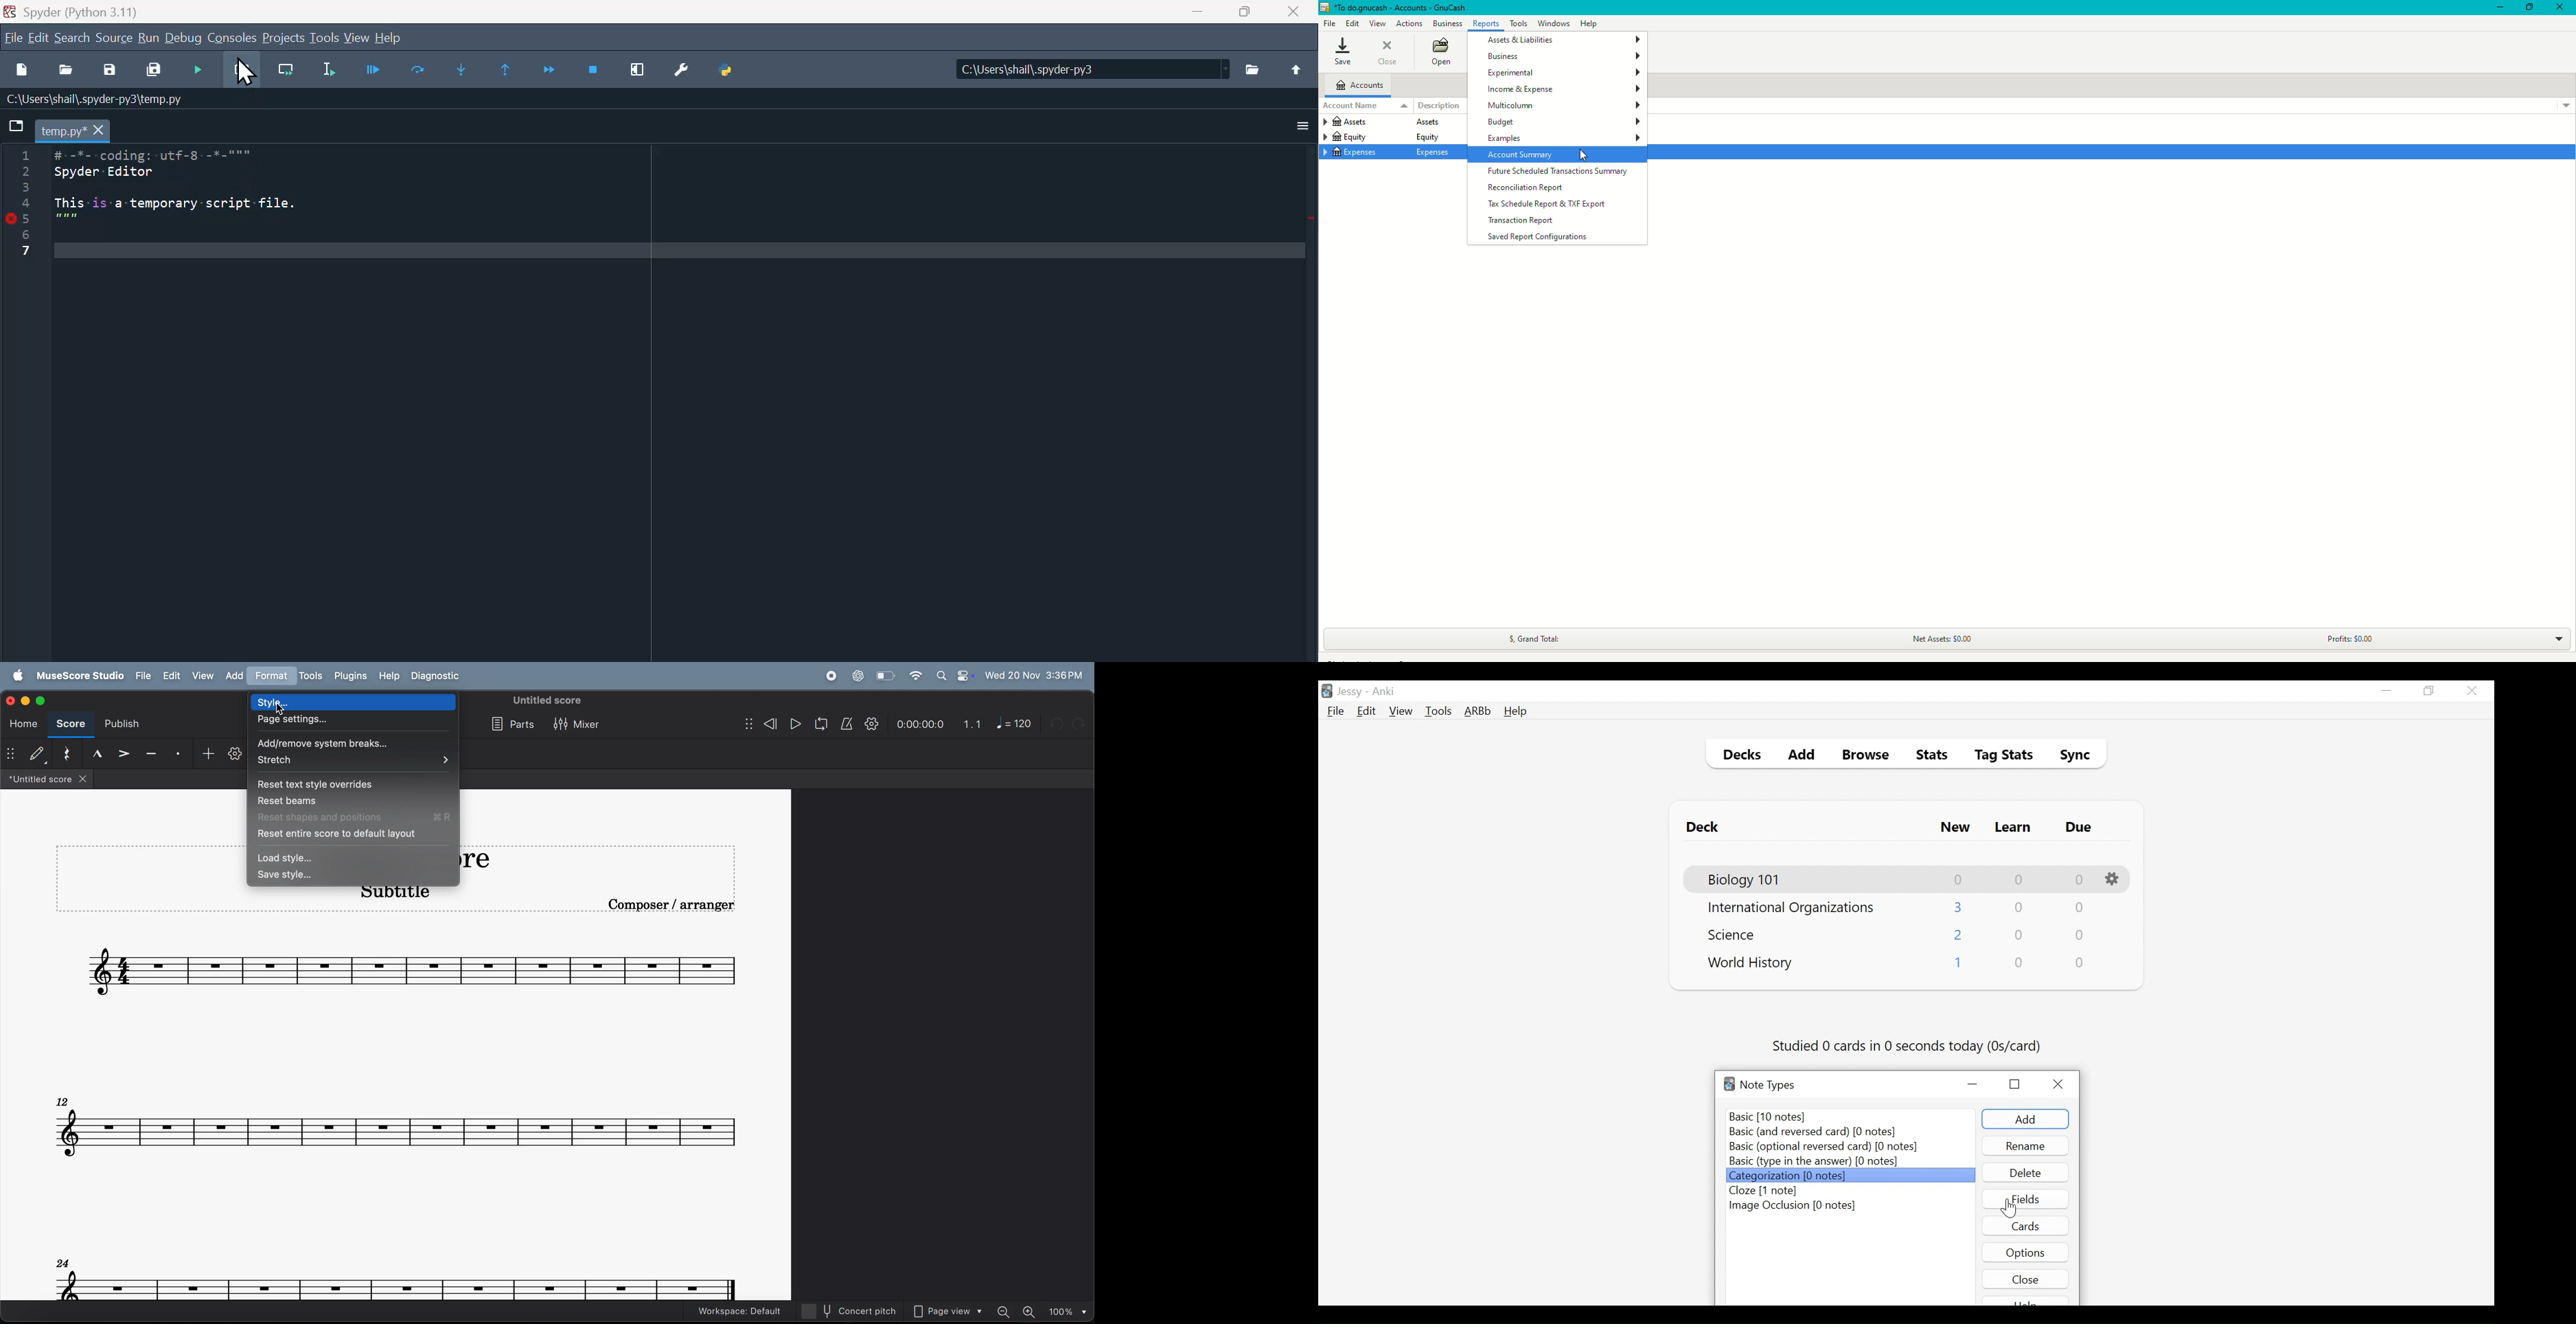 The image size is (2576, 1344). Describe the element at coordinates (141, 676) in the screenshot. I see `file` at that location.